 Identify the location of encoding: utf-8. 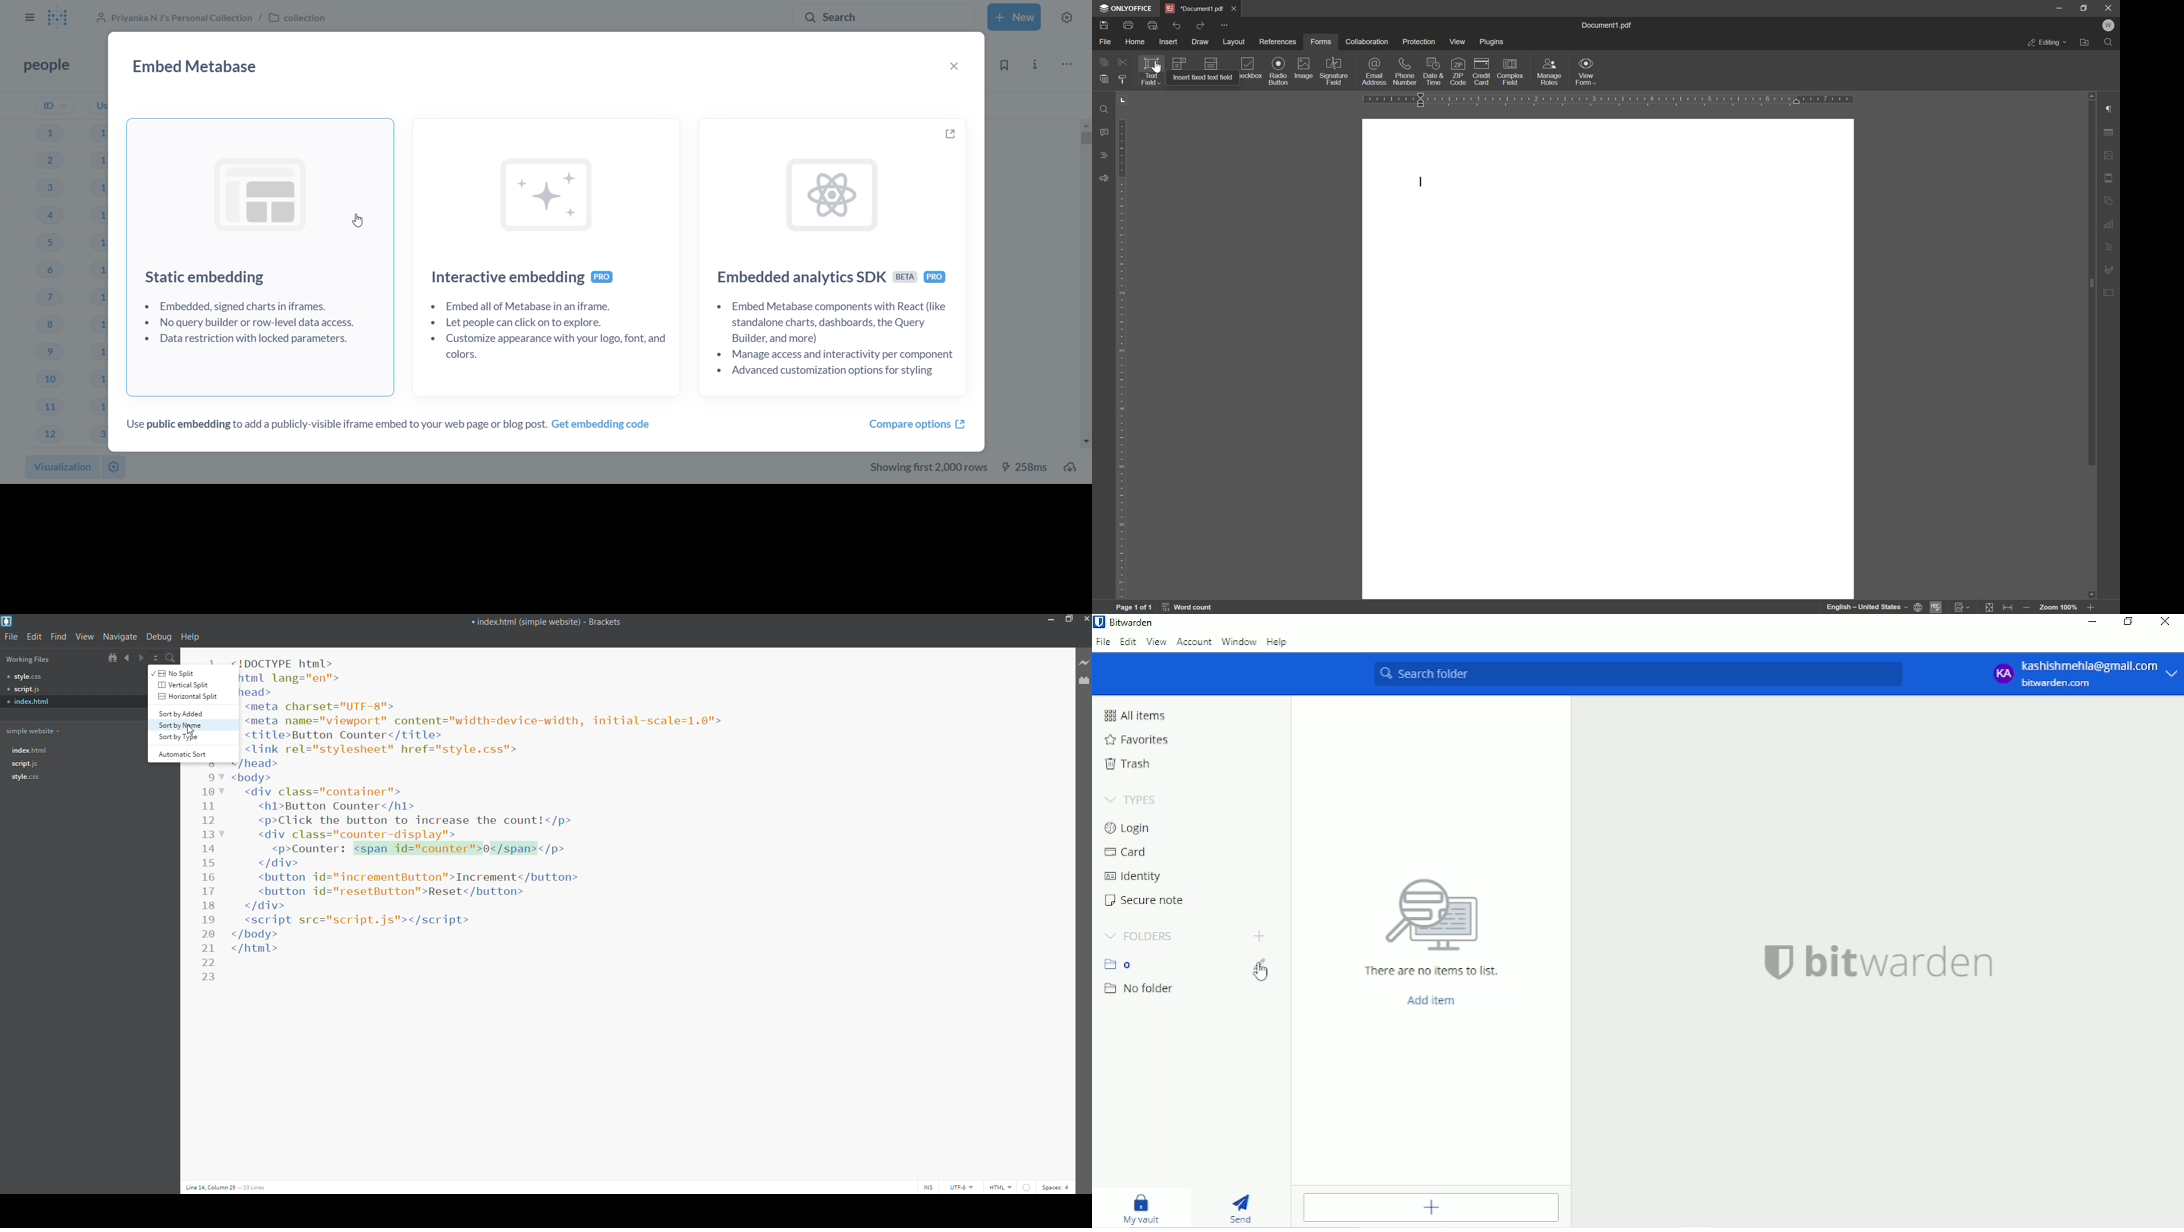
(965, 1187).